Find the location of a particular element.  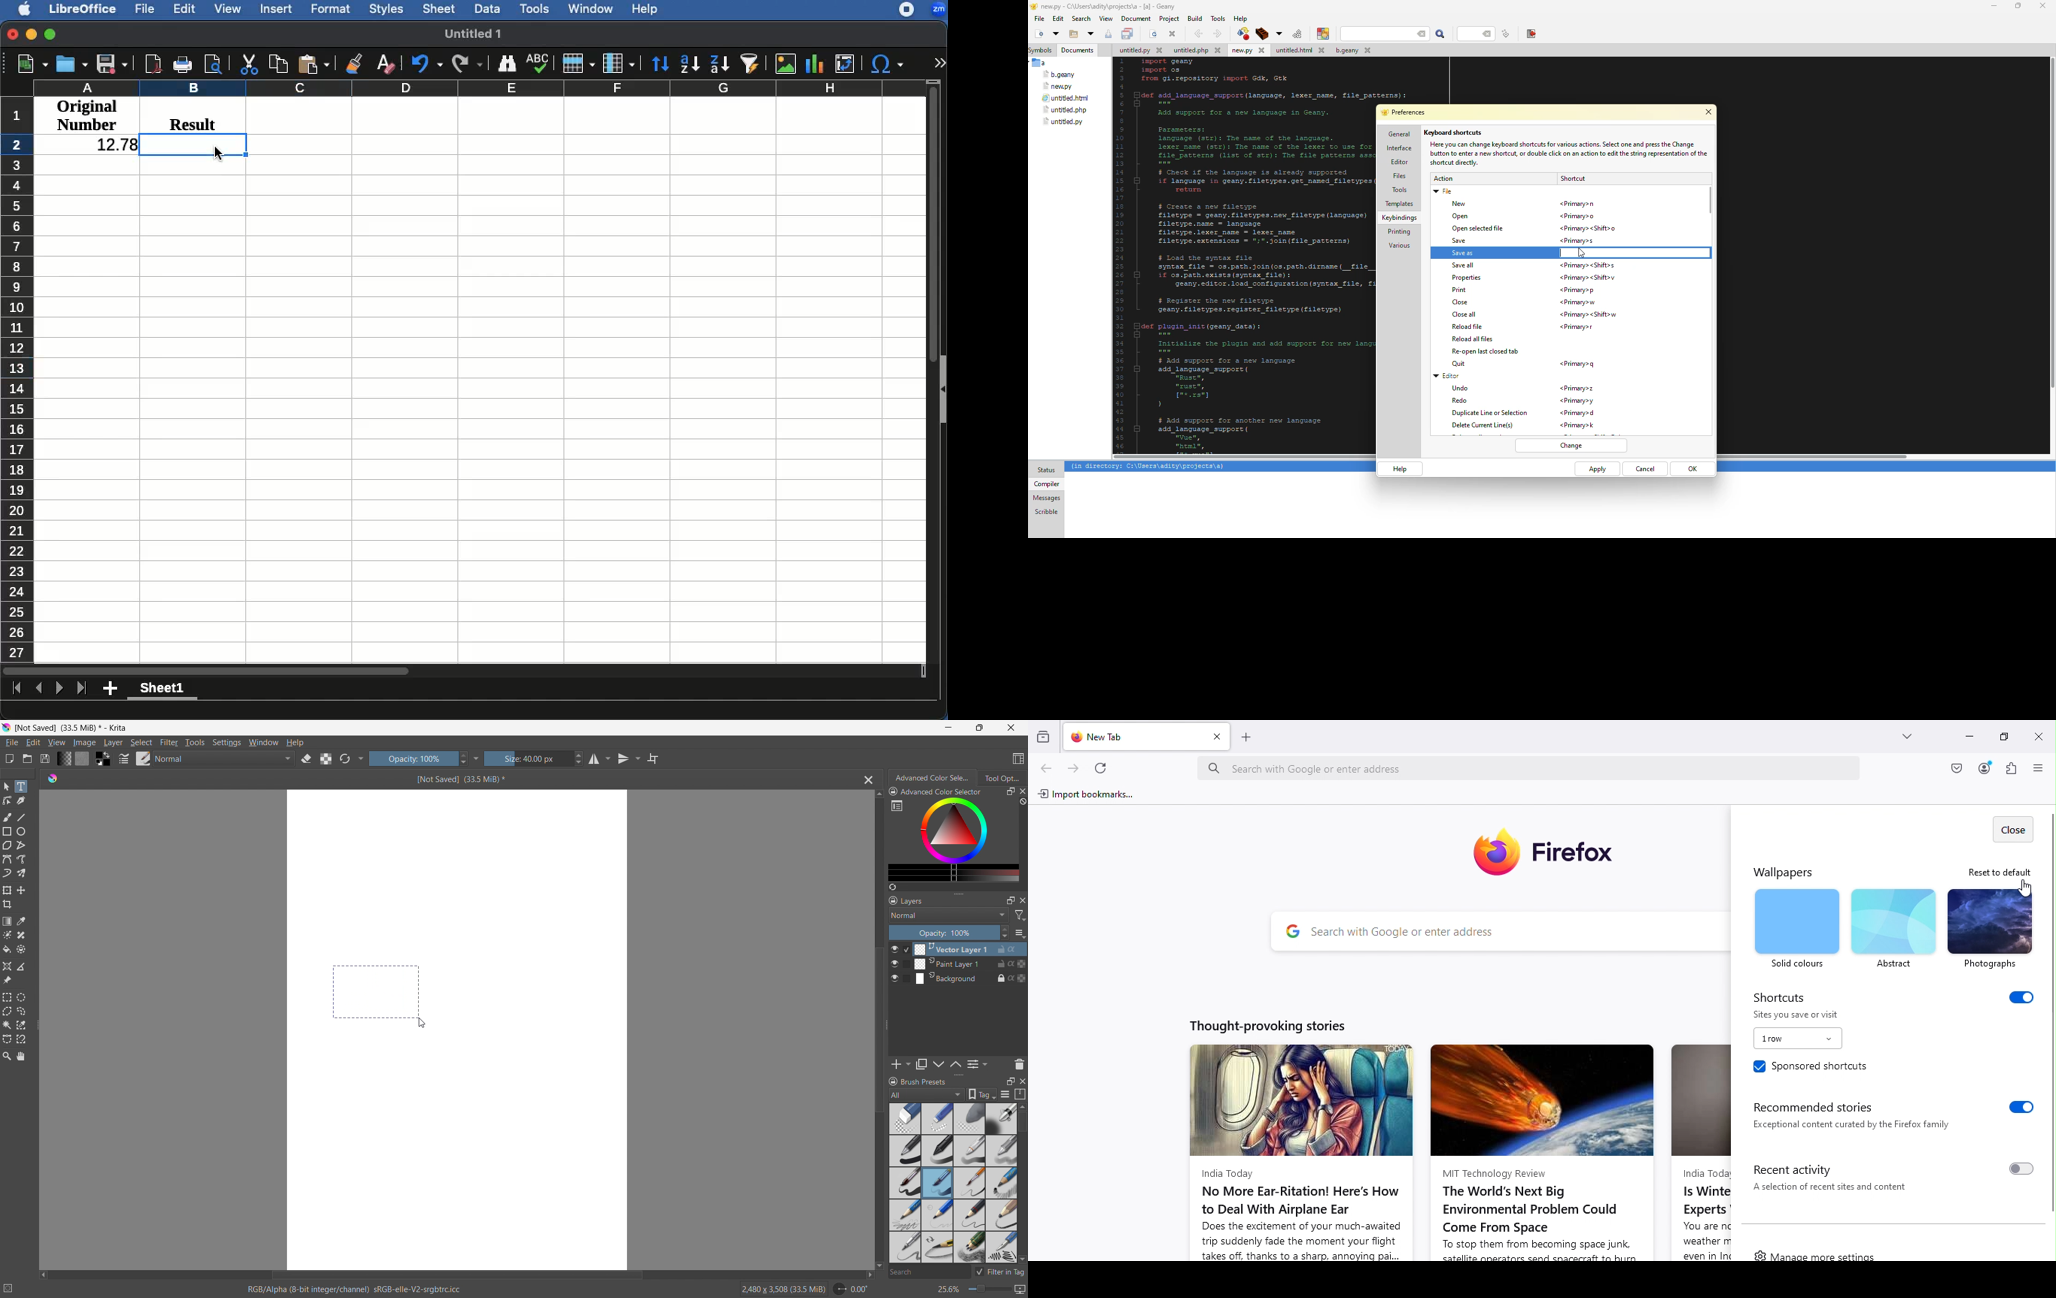

freehand path tool is located at coordinates (21, 859).